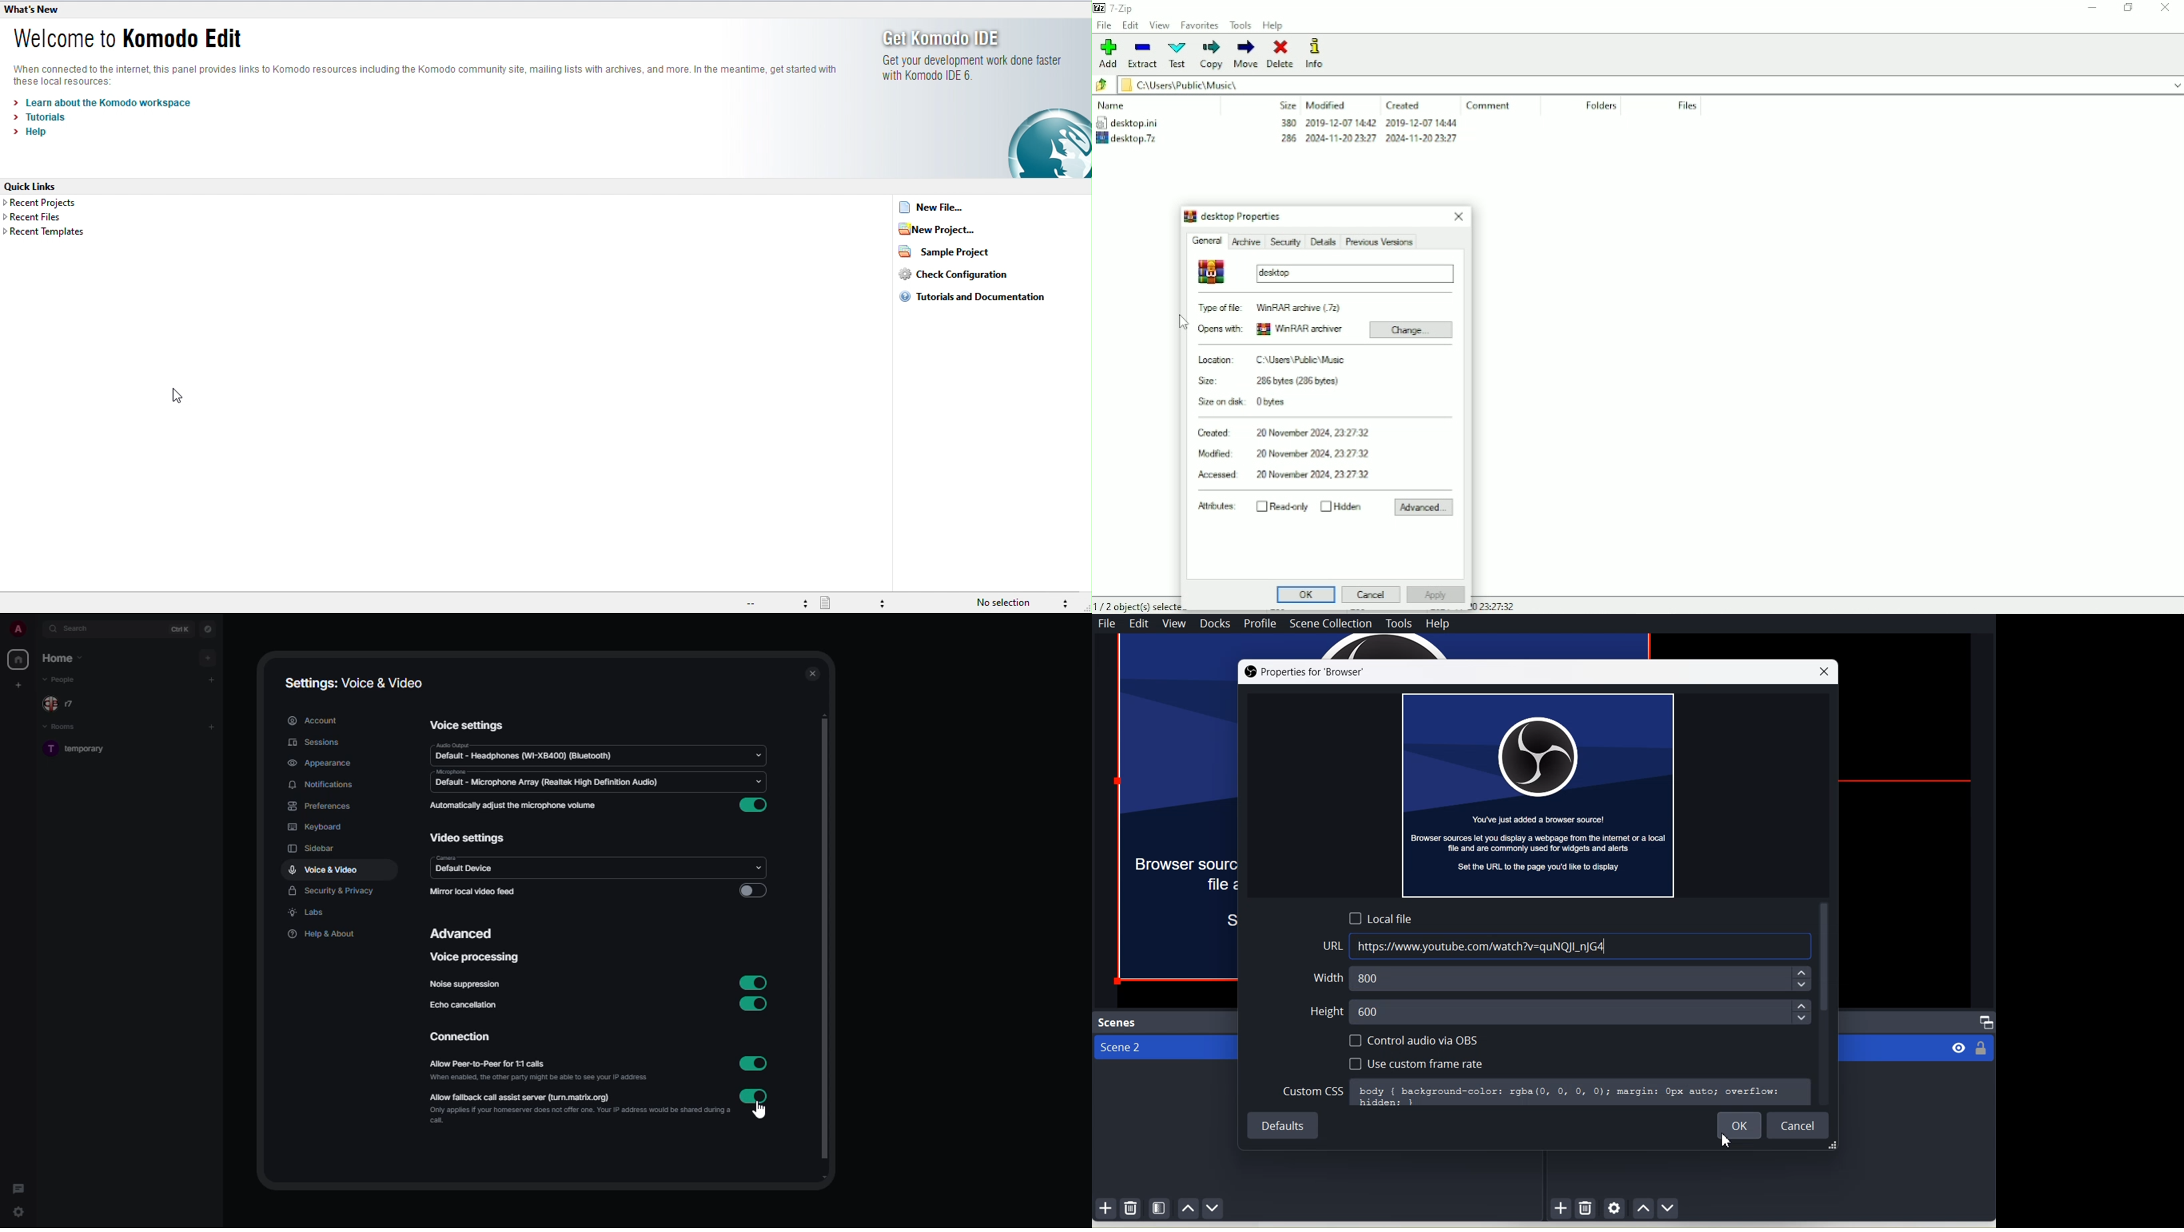  I want to click on OK, so click(1307, 595).